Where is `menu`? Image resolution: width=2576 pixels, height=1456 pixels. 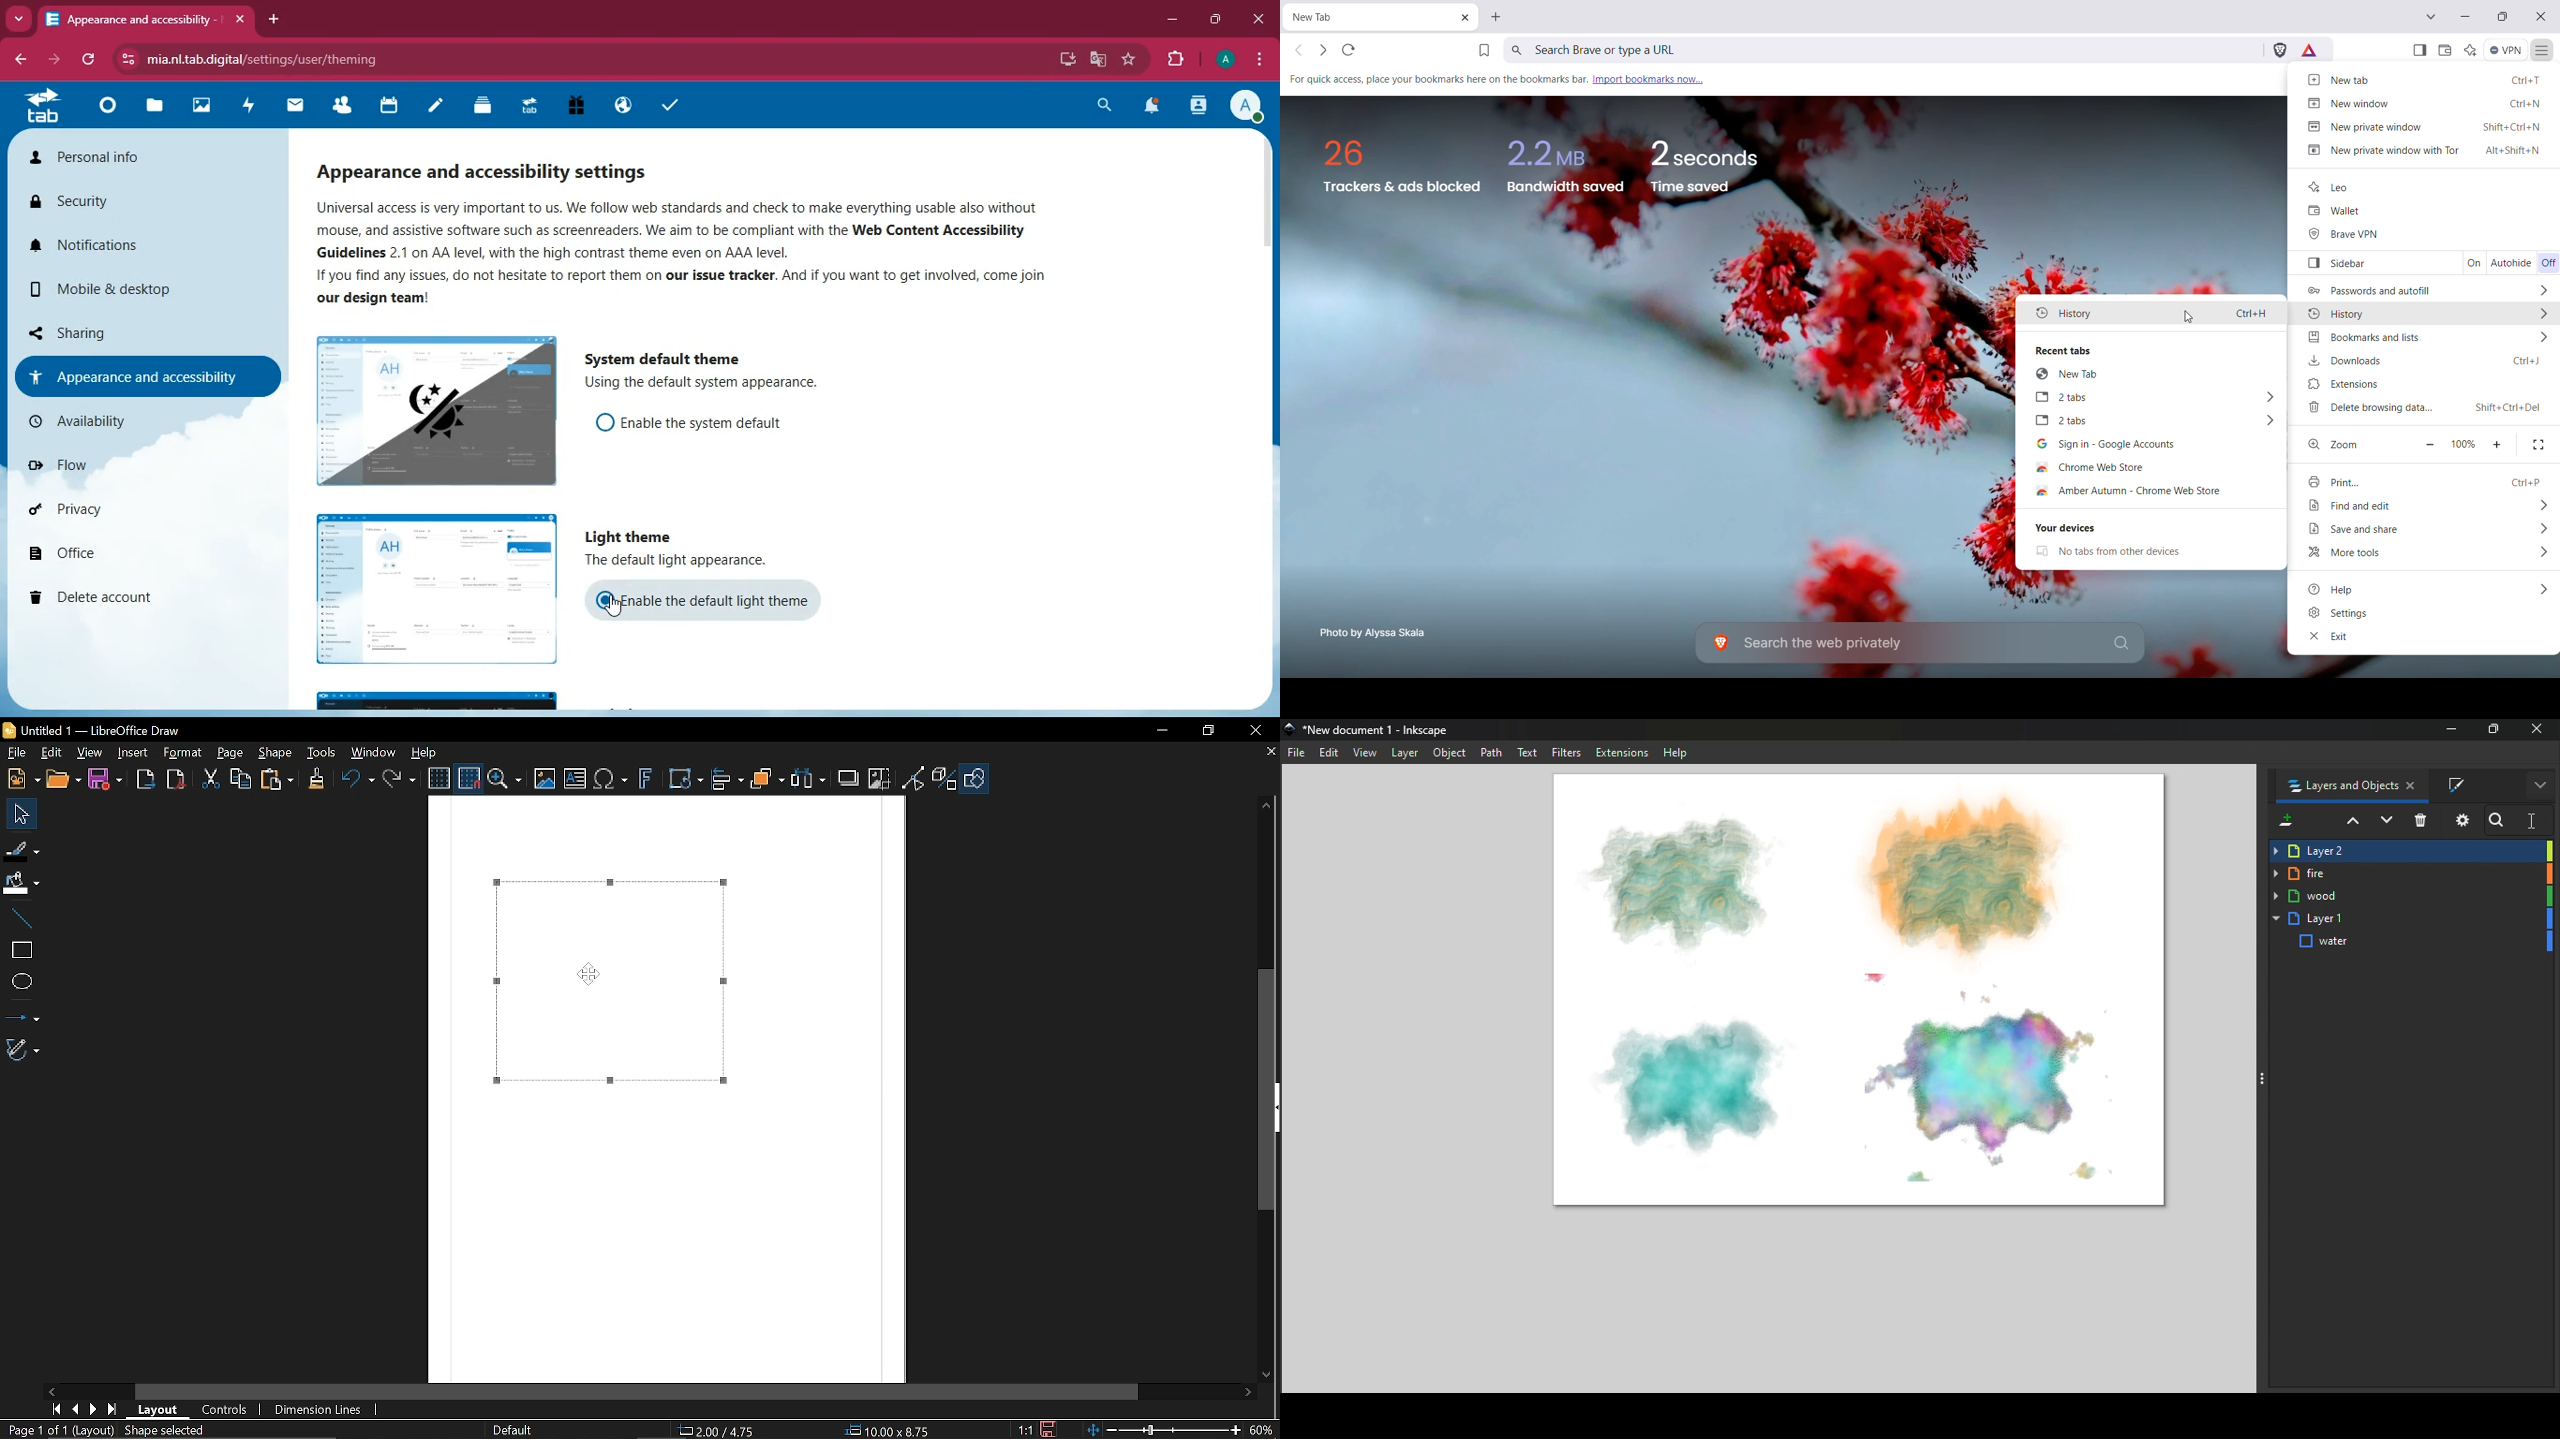
menu is located at coordinates (1256, 60).